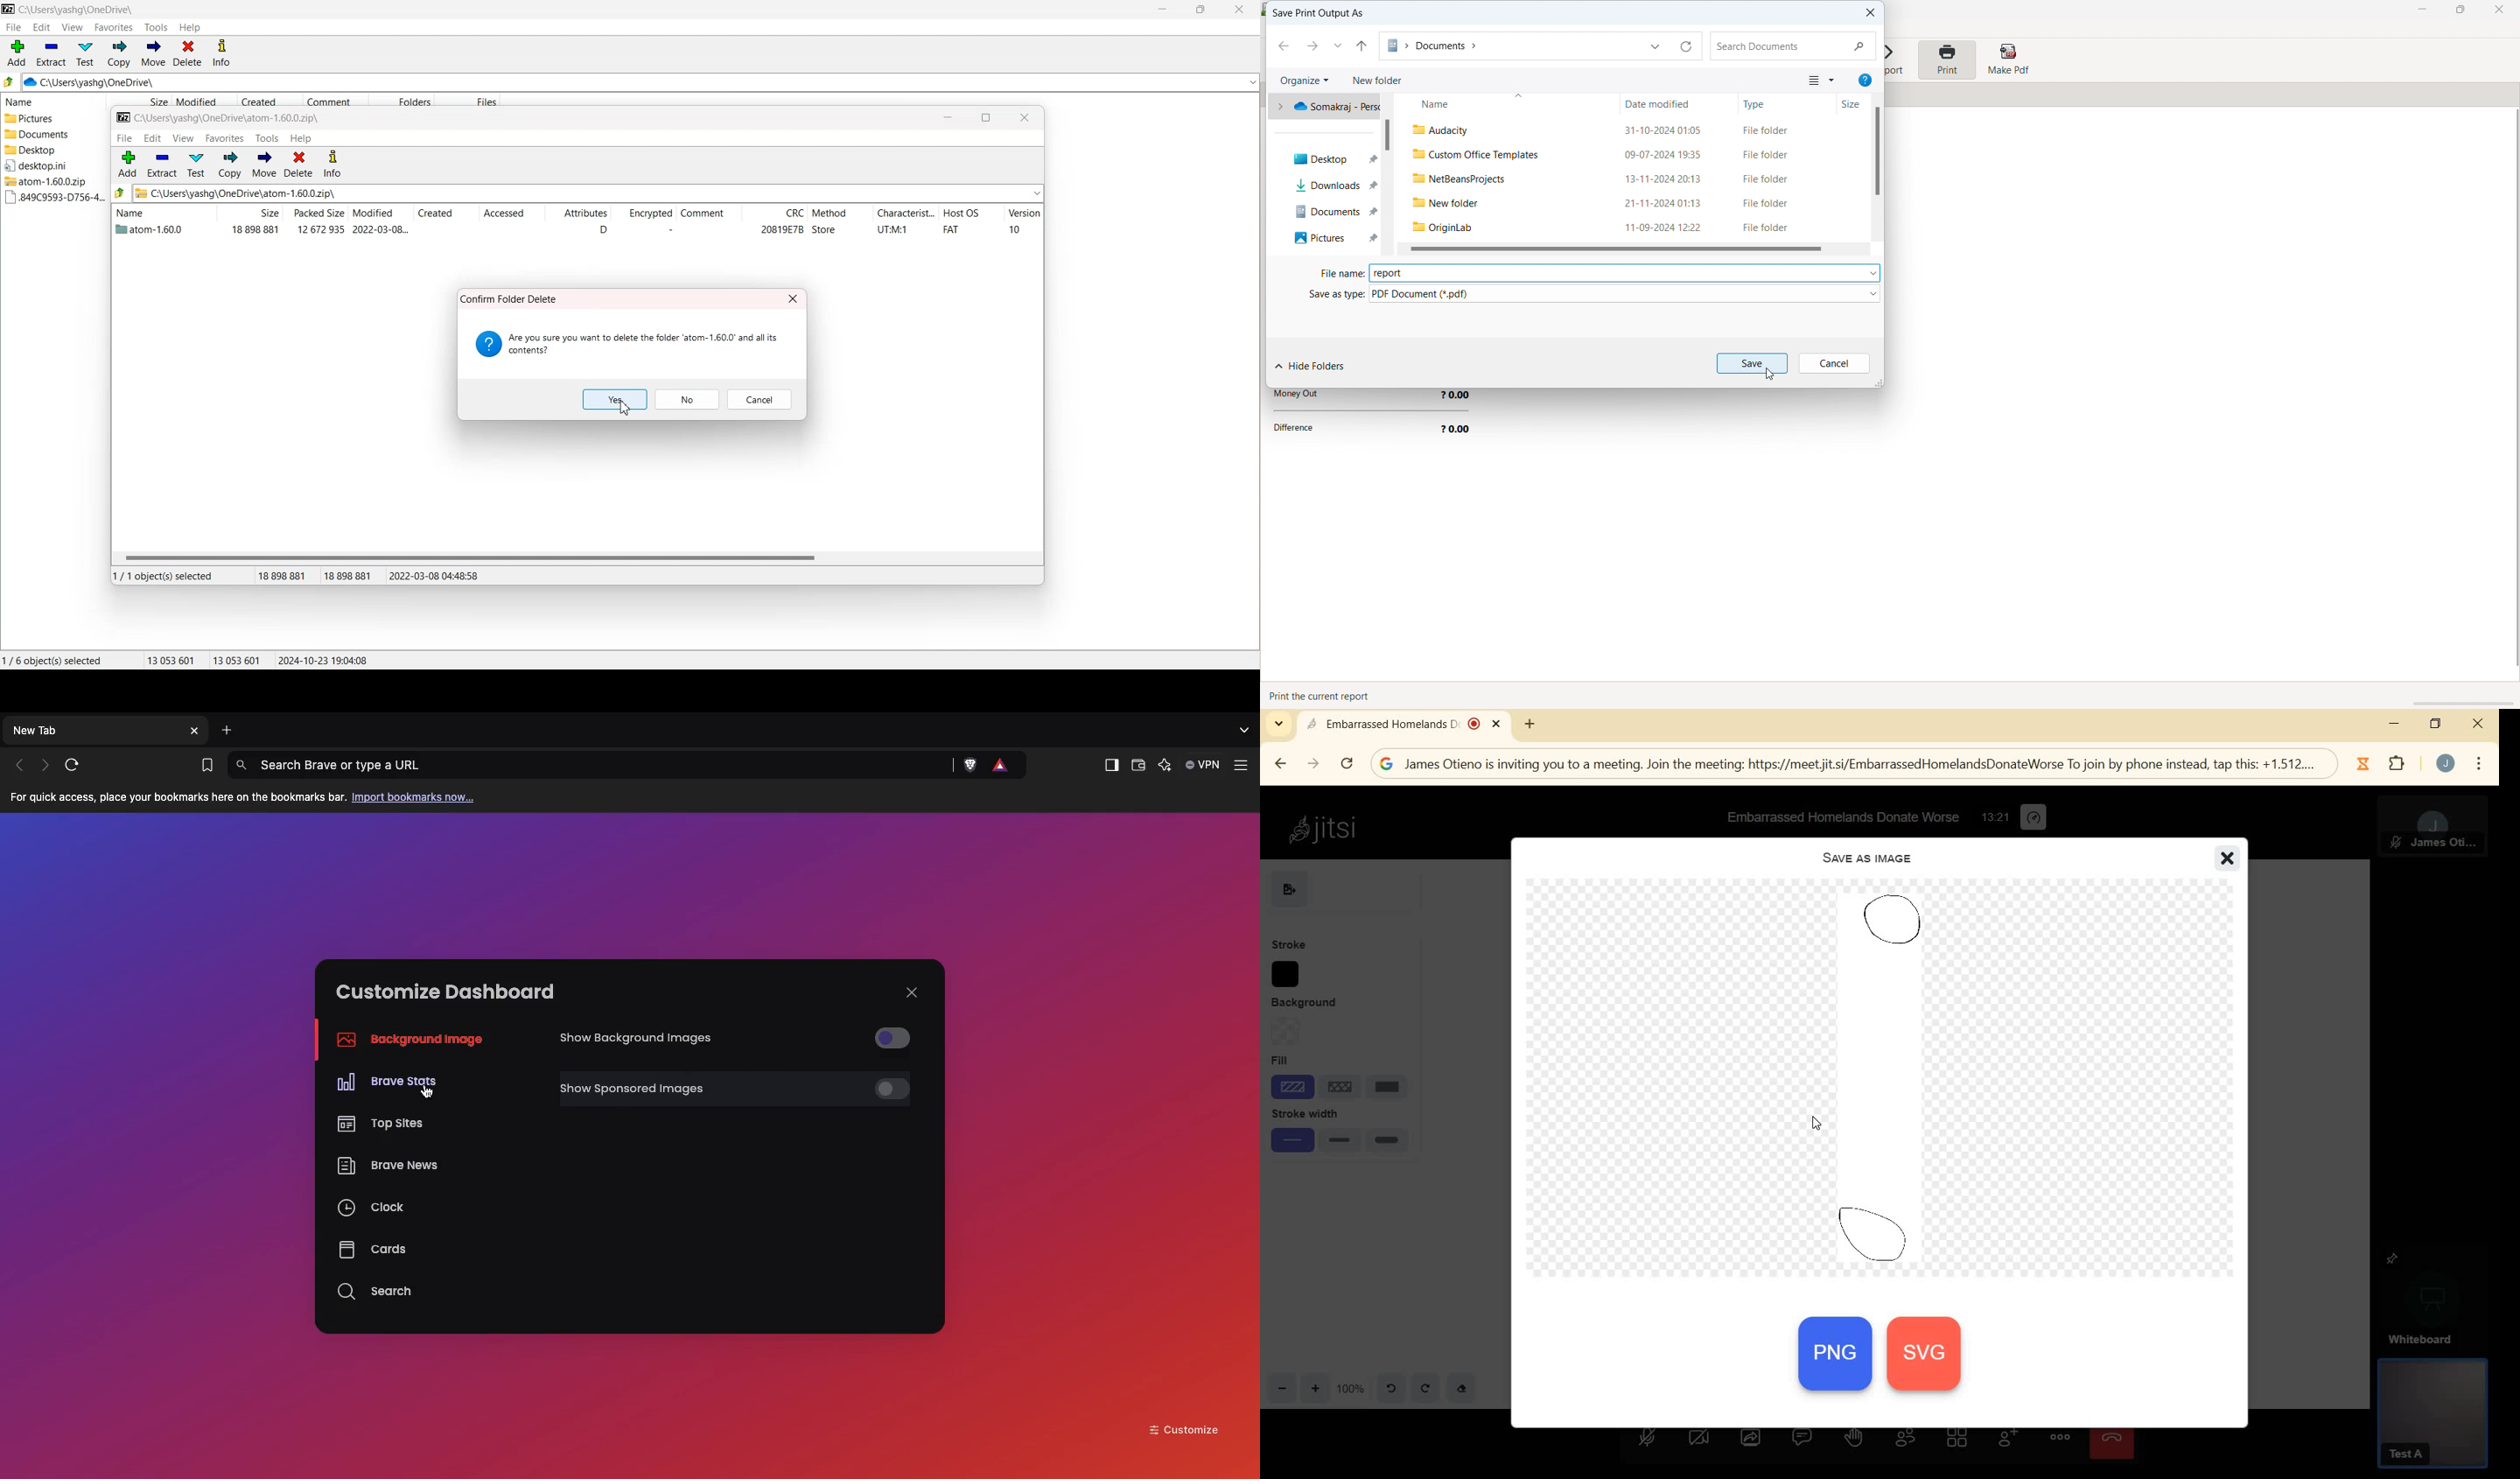 The width and height of the screenshot is (2520, 1484). What do you see at coordinates (1342, 1087) in the screenshot?
I see `line` at bounding box center [1342, 1087].